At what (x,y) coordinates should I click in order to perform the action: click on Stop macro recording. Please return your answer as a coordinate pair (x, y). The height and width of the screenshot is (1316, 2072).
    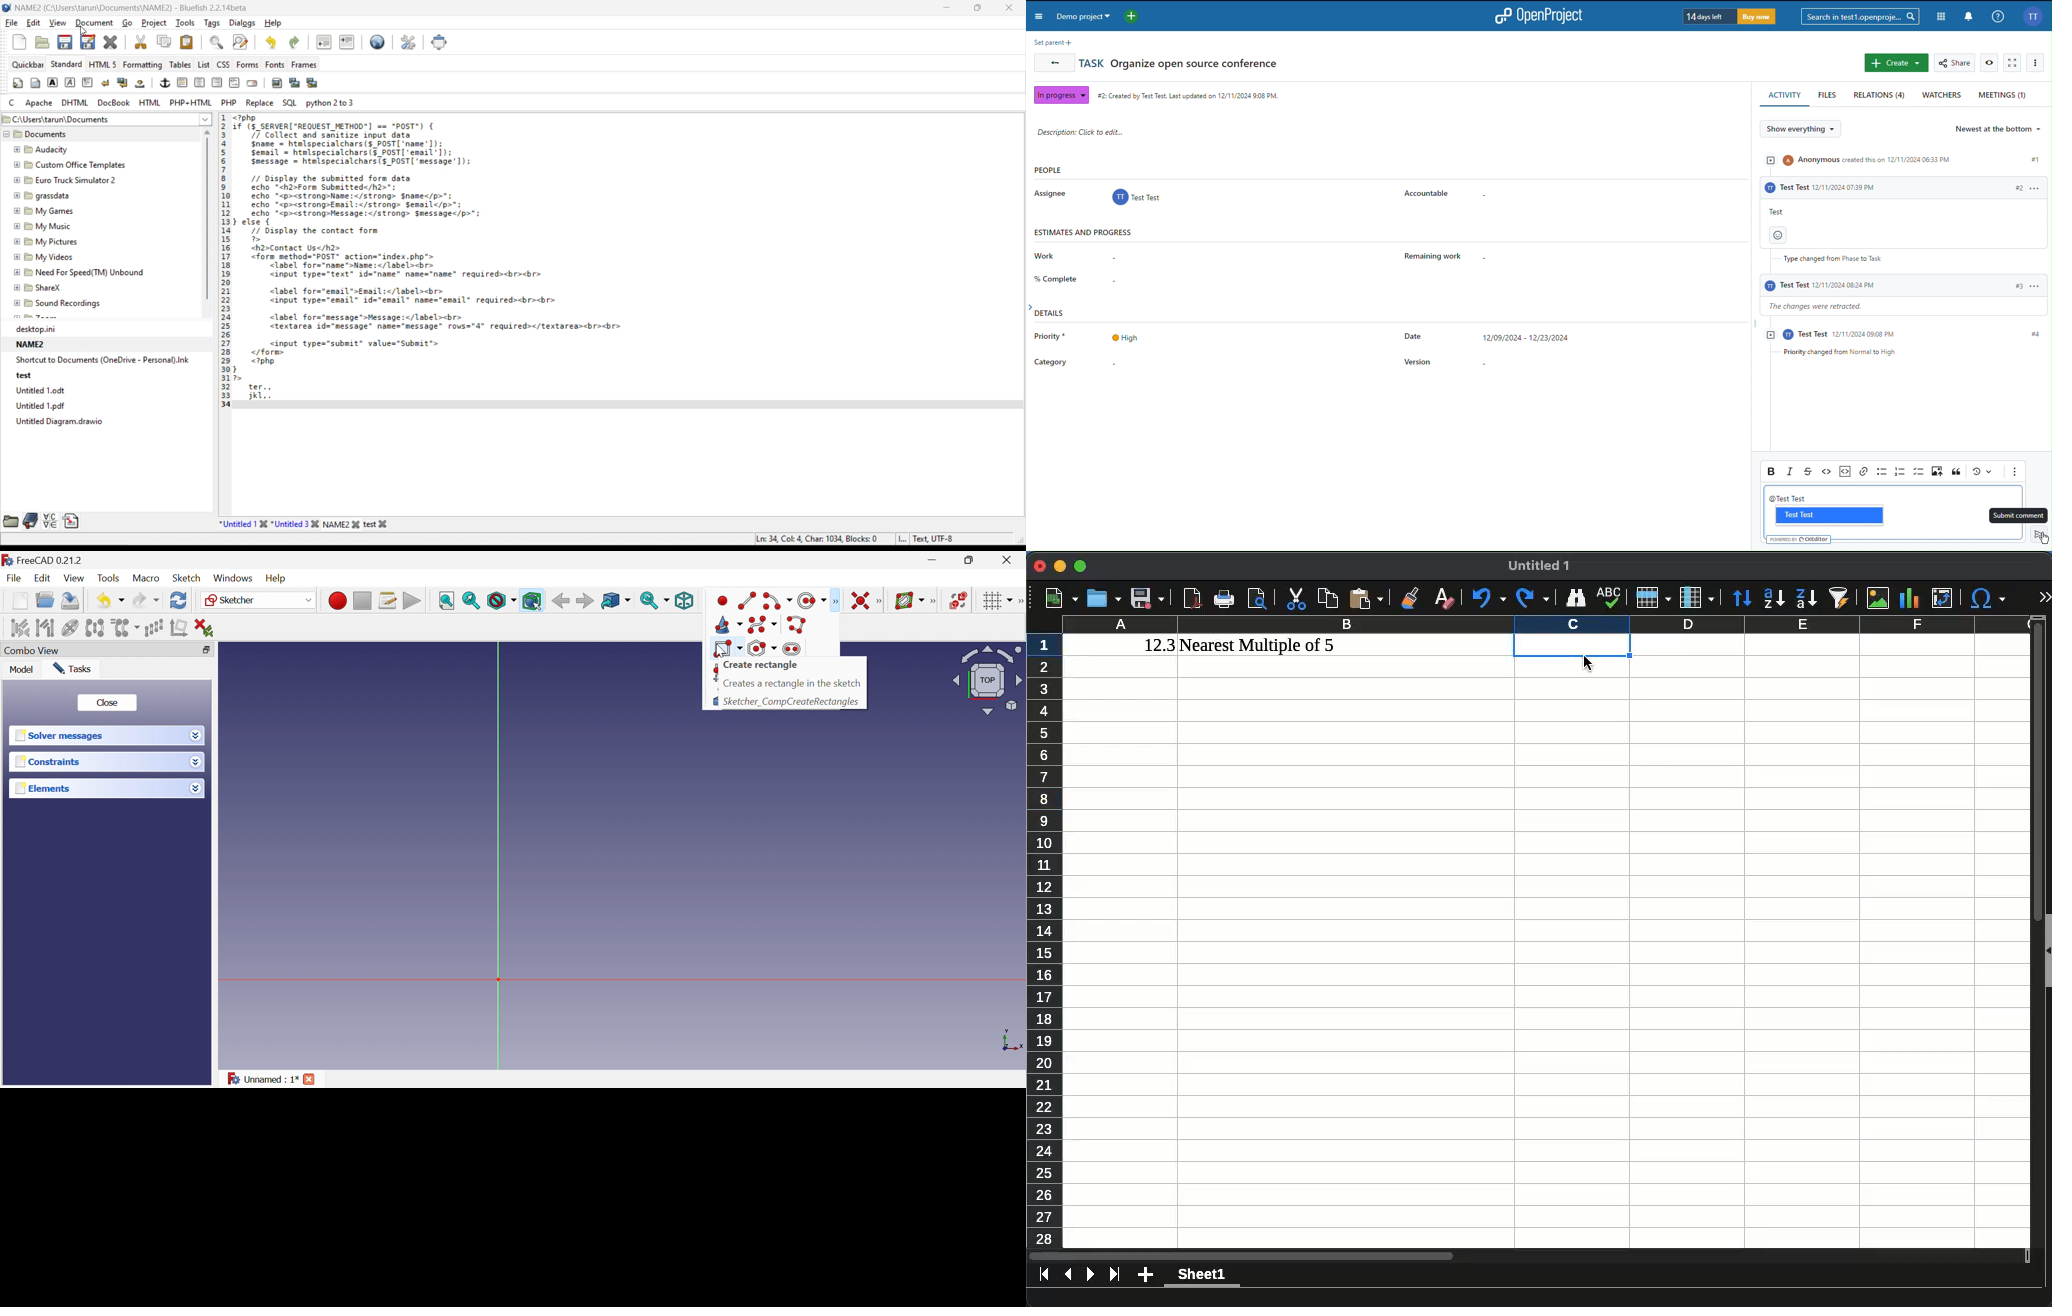
    Looking at the image, I should click on (362, 600).